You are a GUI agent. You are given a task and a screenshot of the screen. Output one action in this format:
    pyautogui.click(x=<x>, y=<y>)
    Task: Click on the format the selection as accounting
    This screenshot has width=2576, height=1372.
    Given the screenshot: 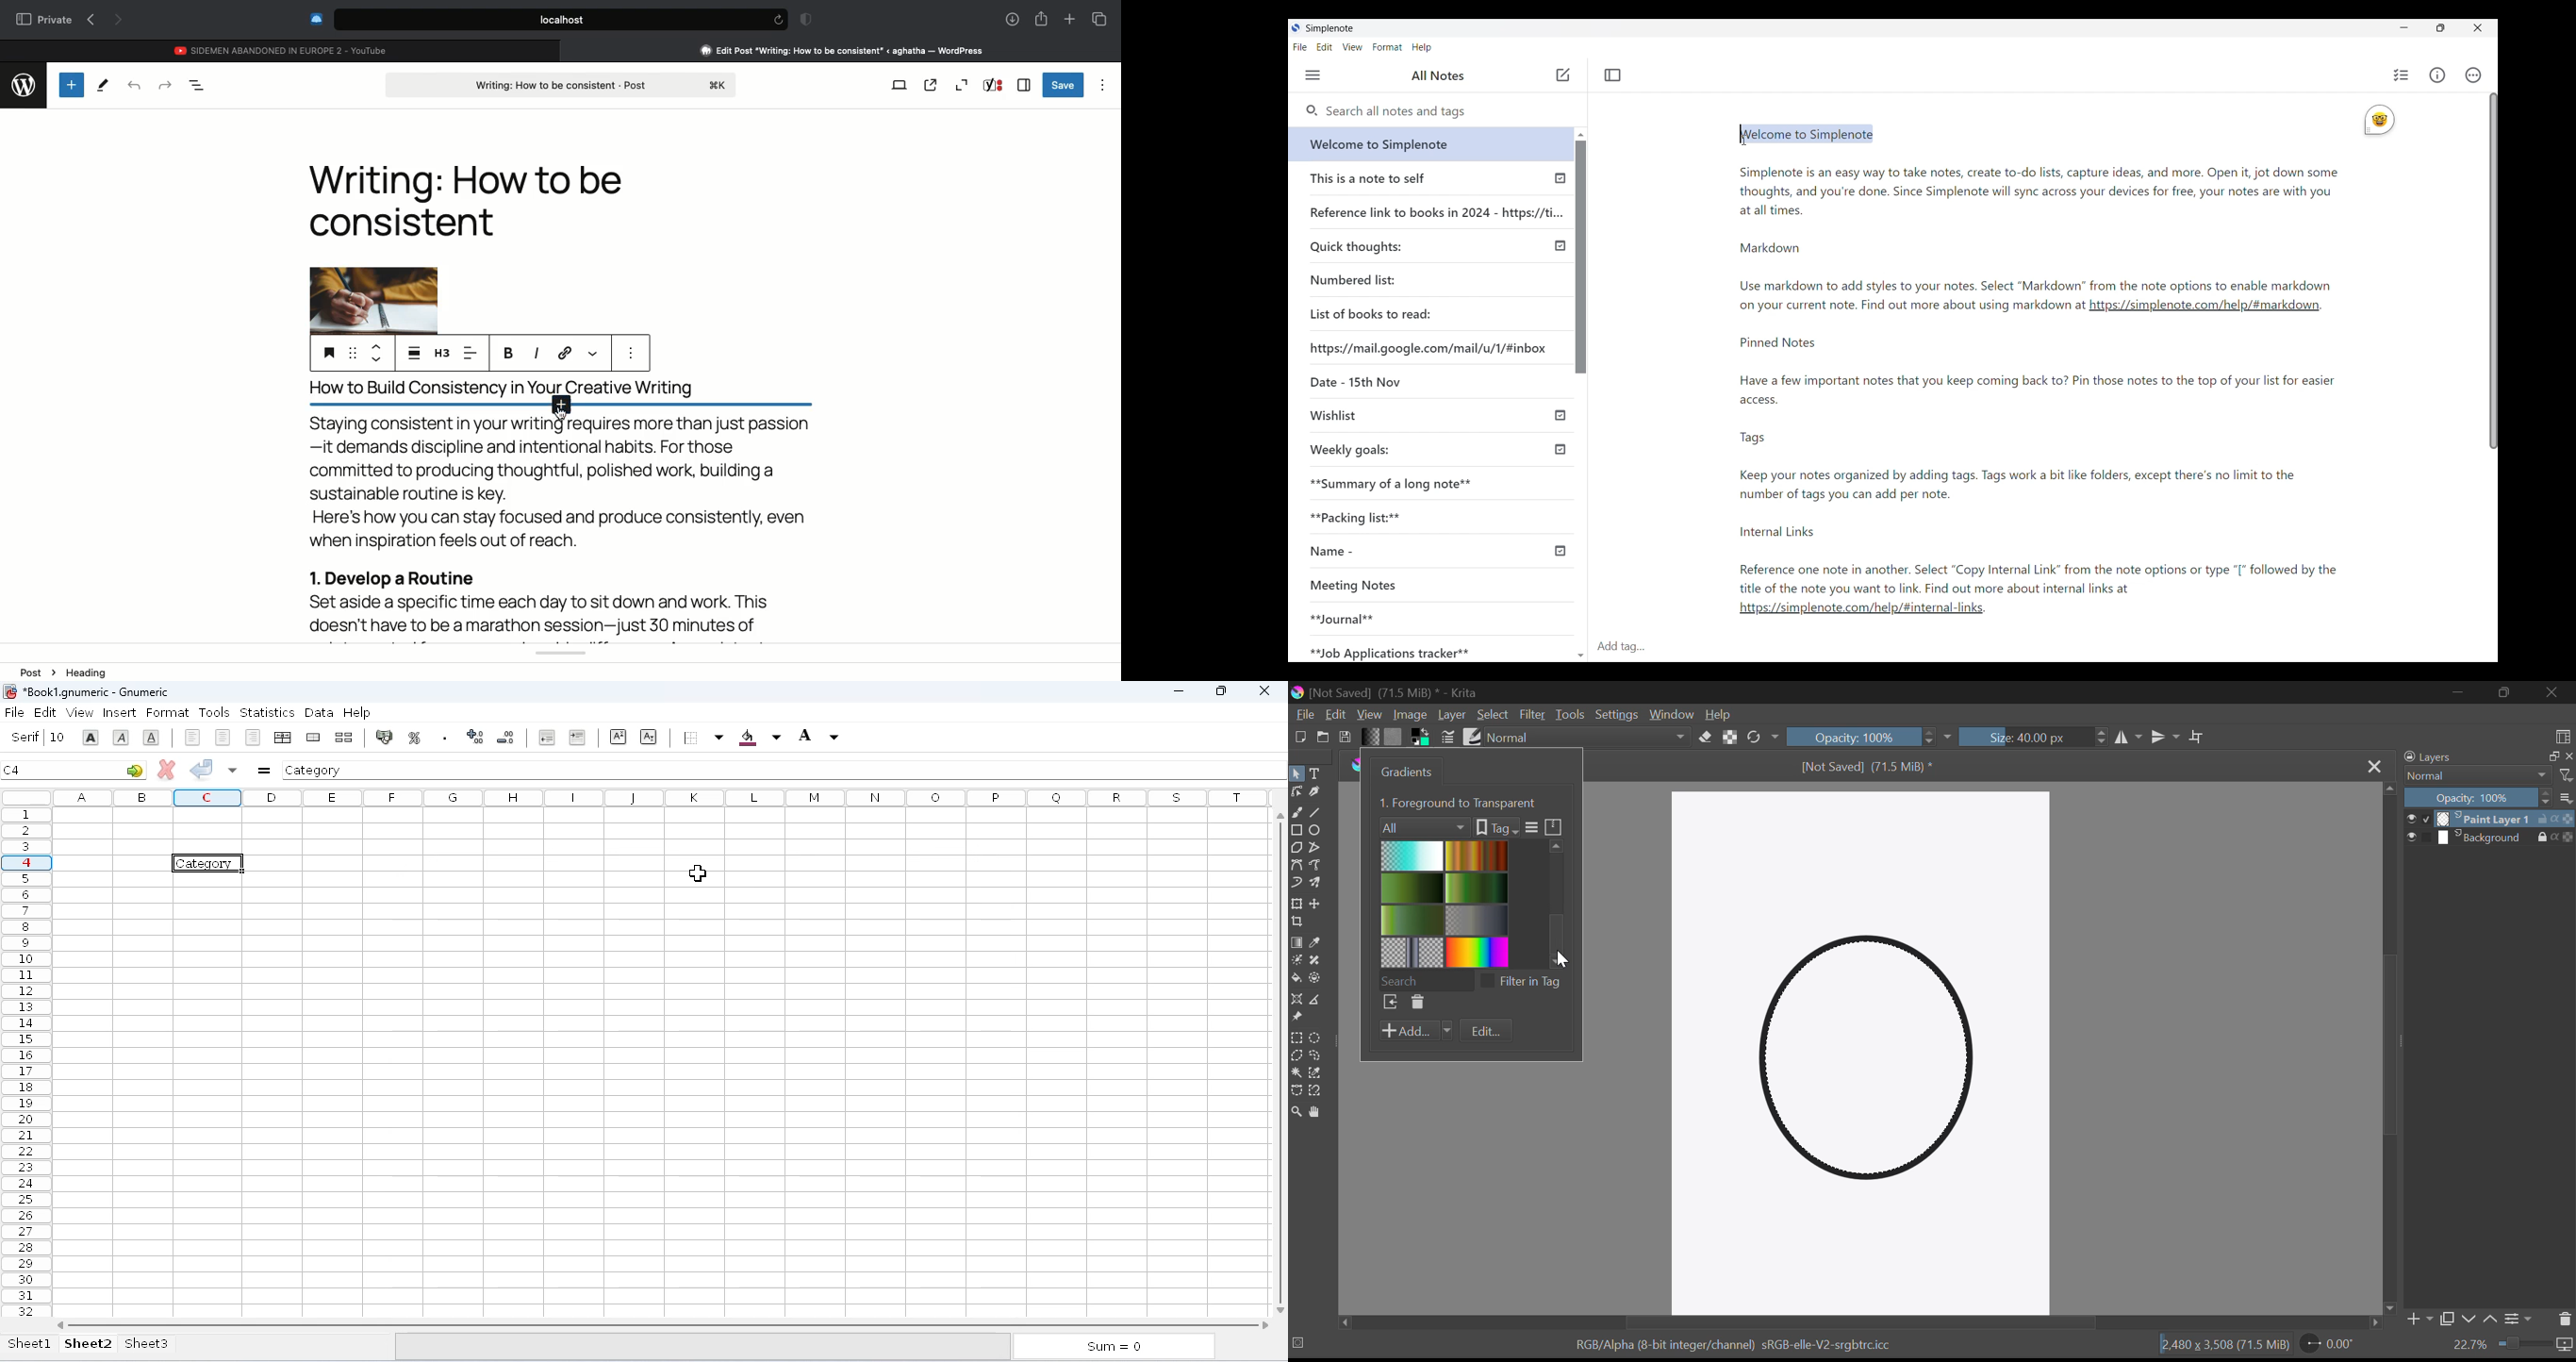 What is the action you would take?
    pyautogui.click(x=418, y=737)
    